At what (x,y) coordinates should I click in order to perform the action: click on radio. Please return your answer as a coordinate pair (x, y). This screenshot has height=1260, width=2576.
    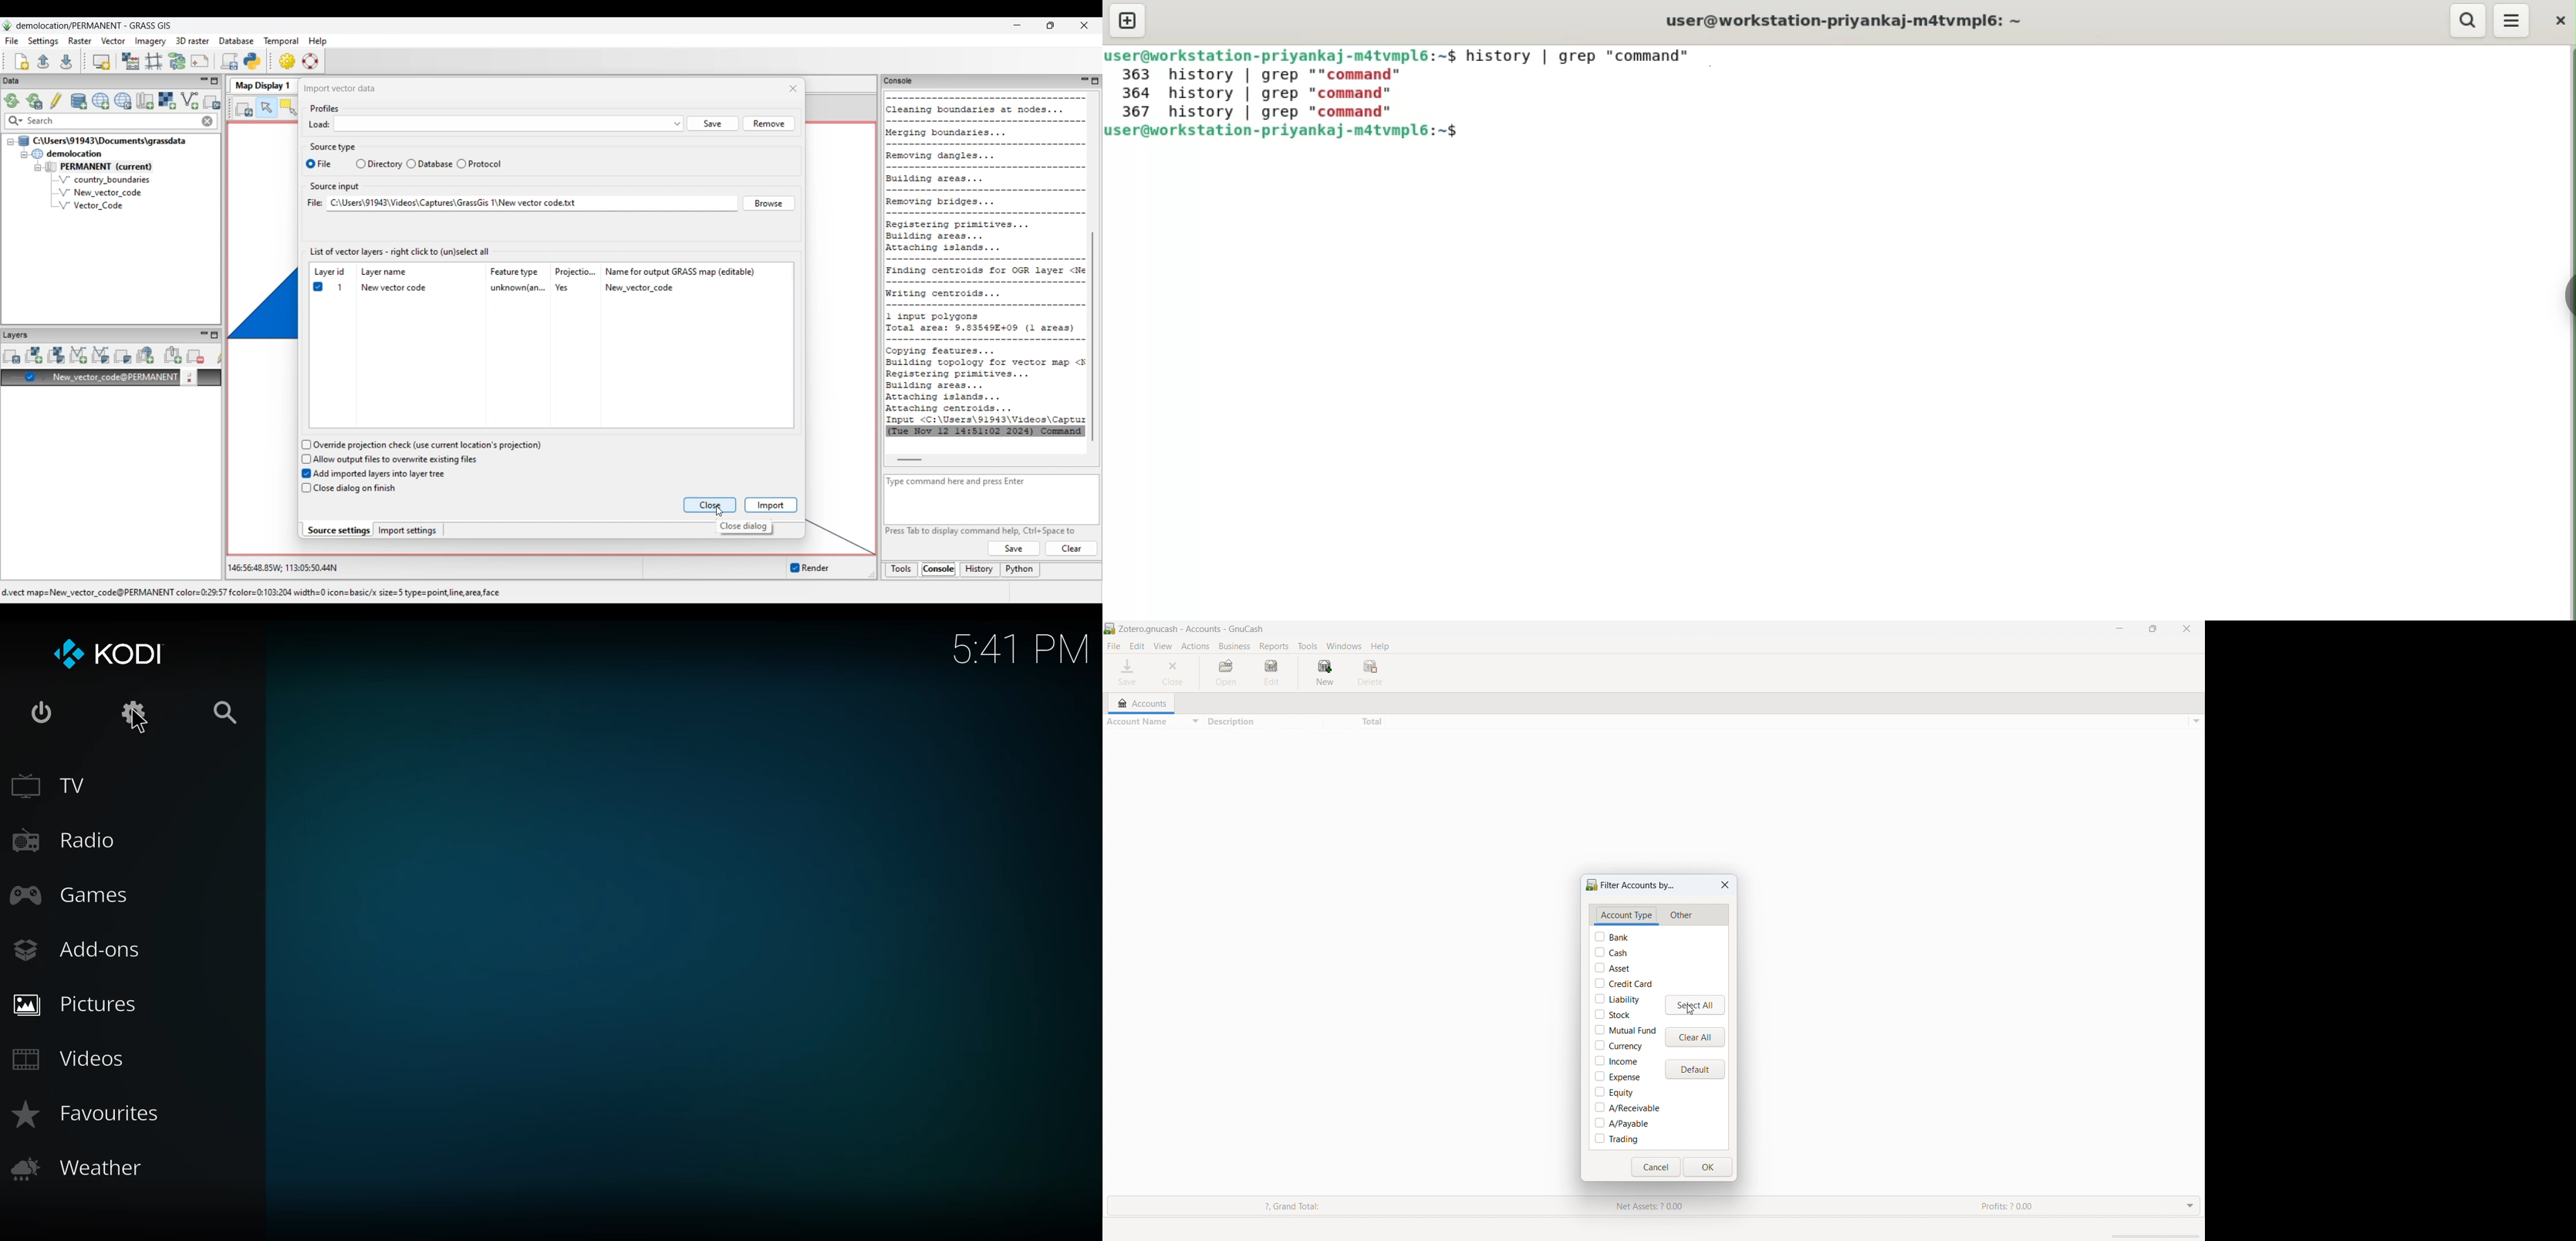
    Looking at the image, I should click on (65, 842).